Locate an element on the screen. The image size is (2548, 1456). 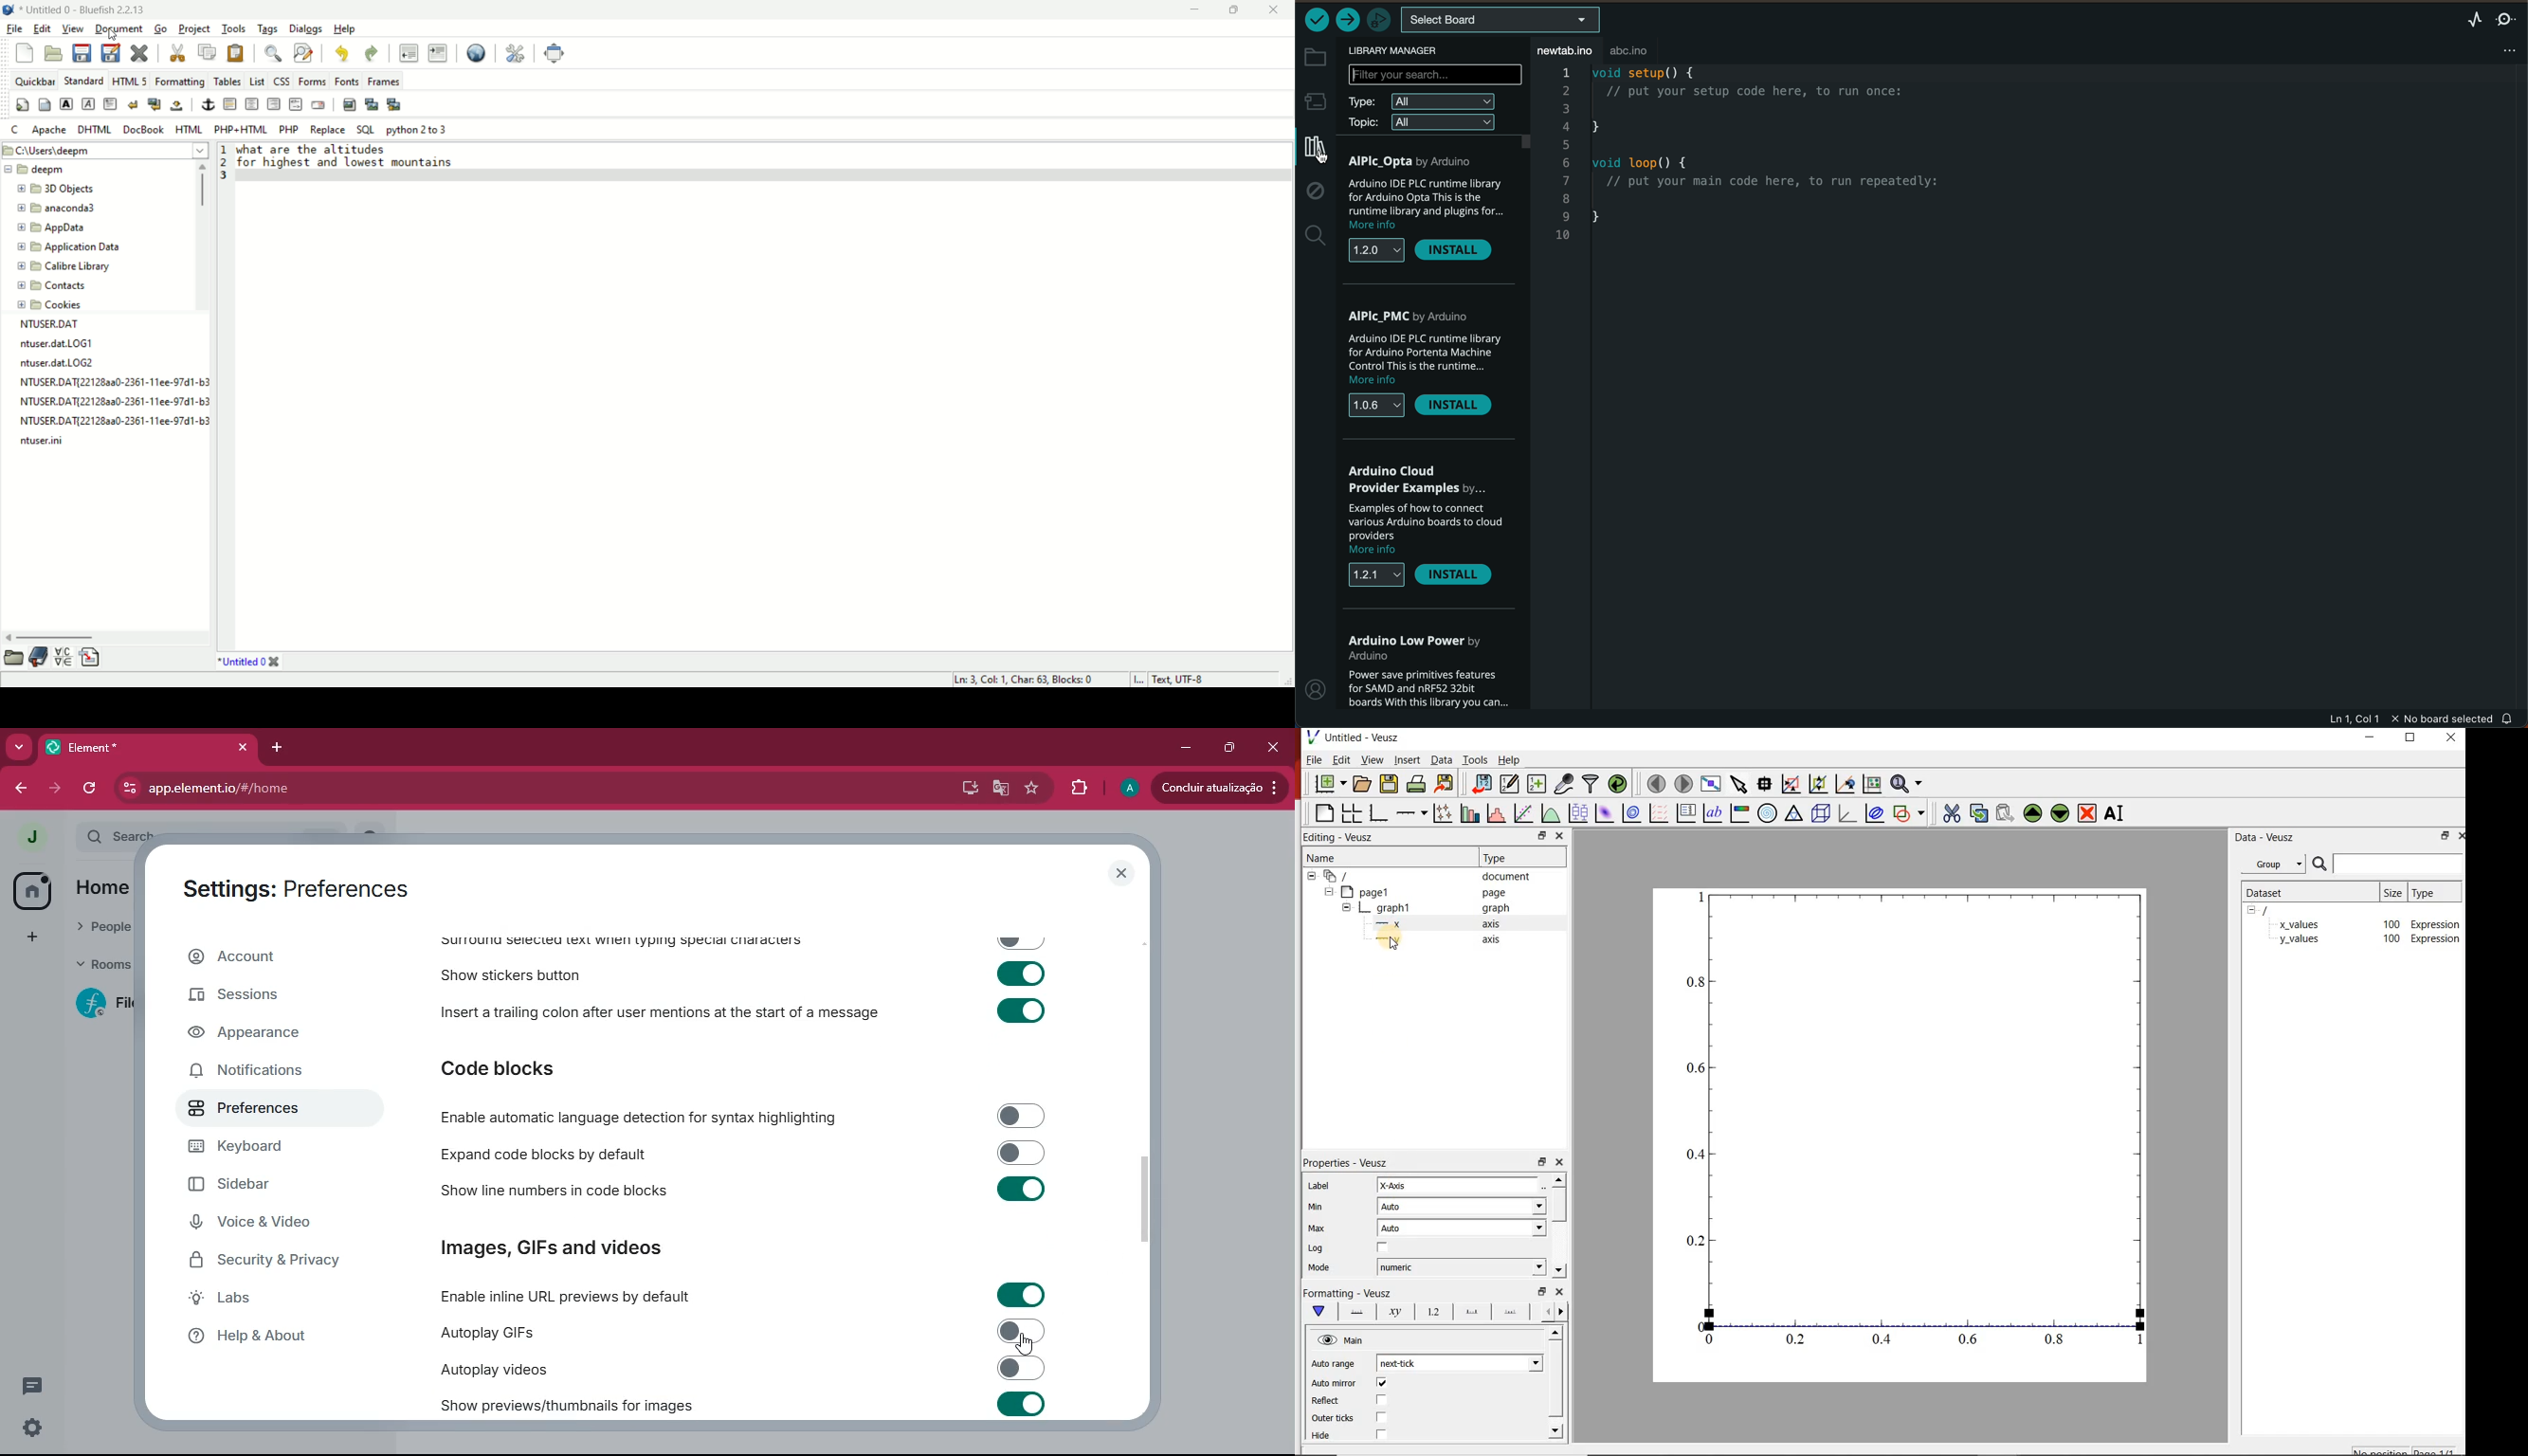
full screen is located at coordinates (552, 53).